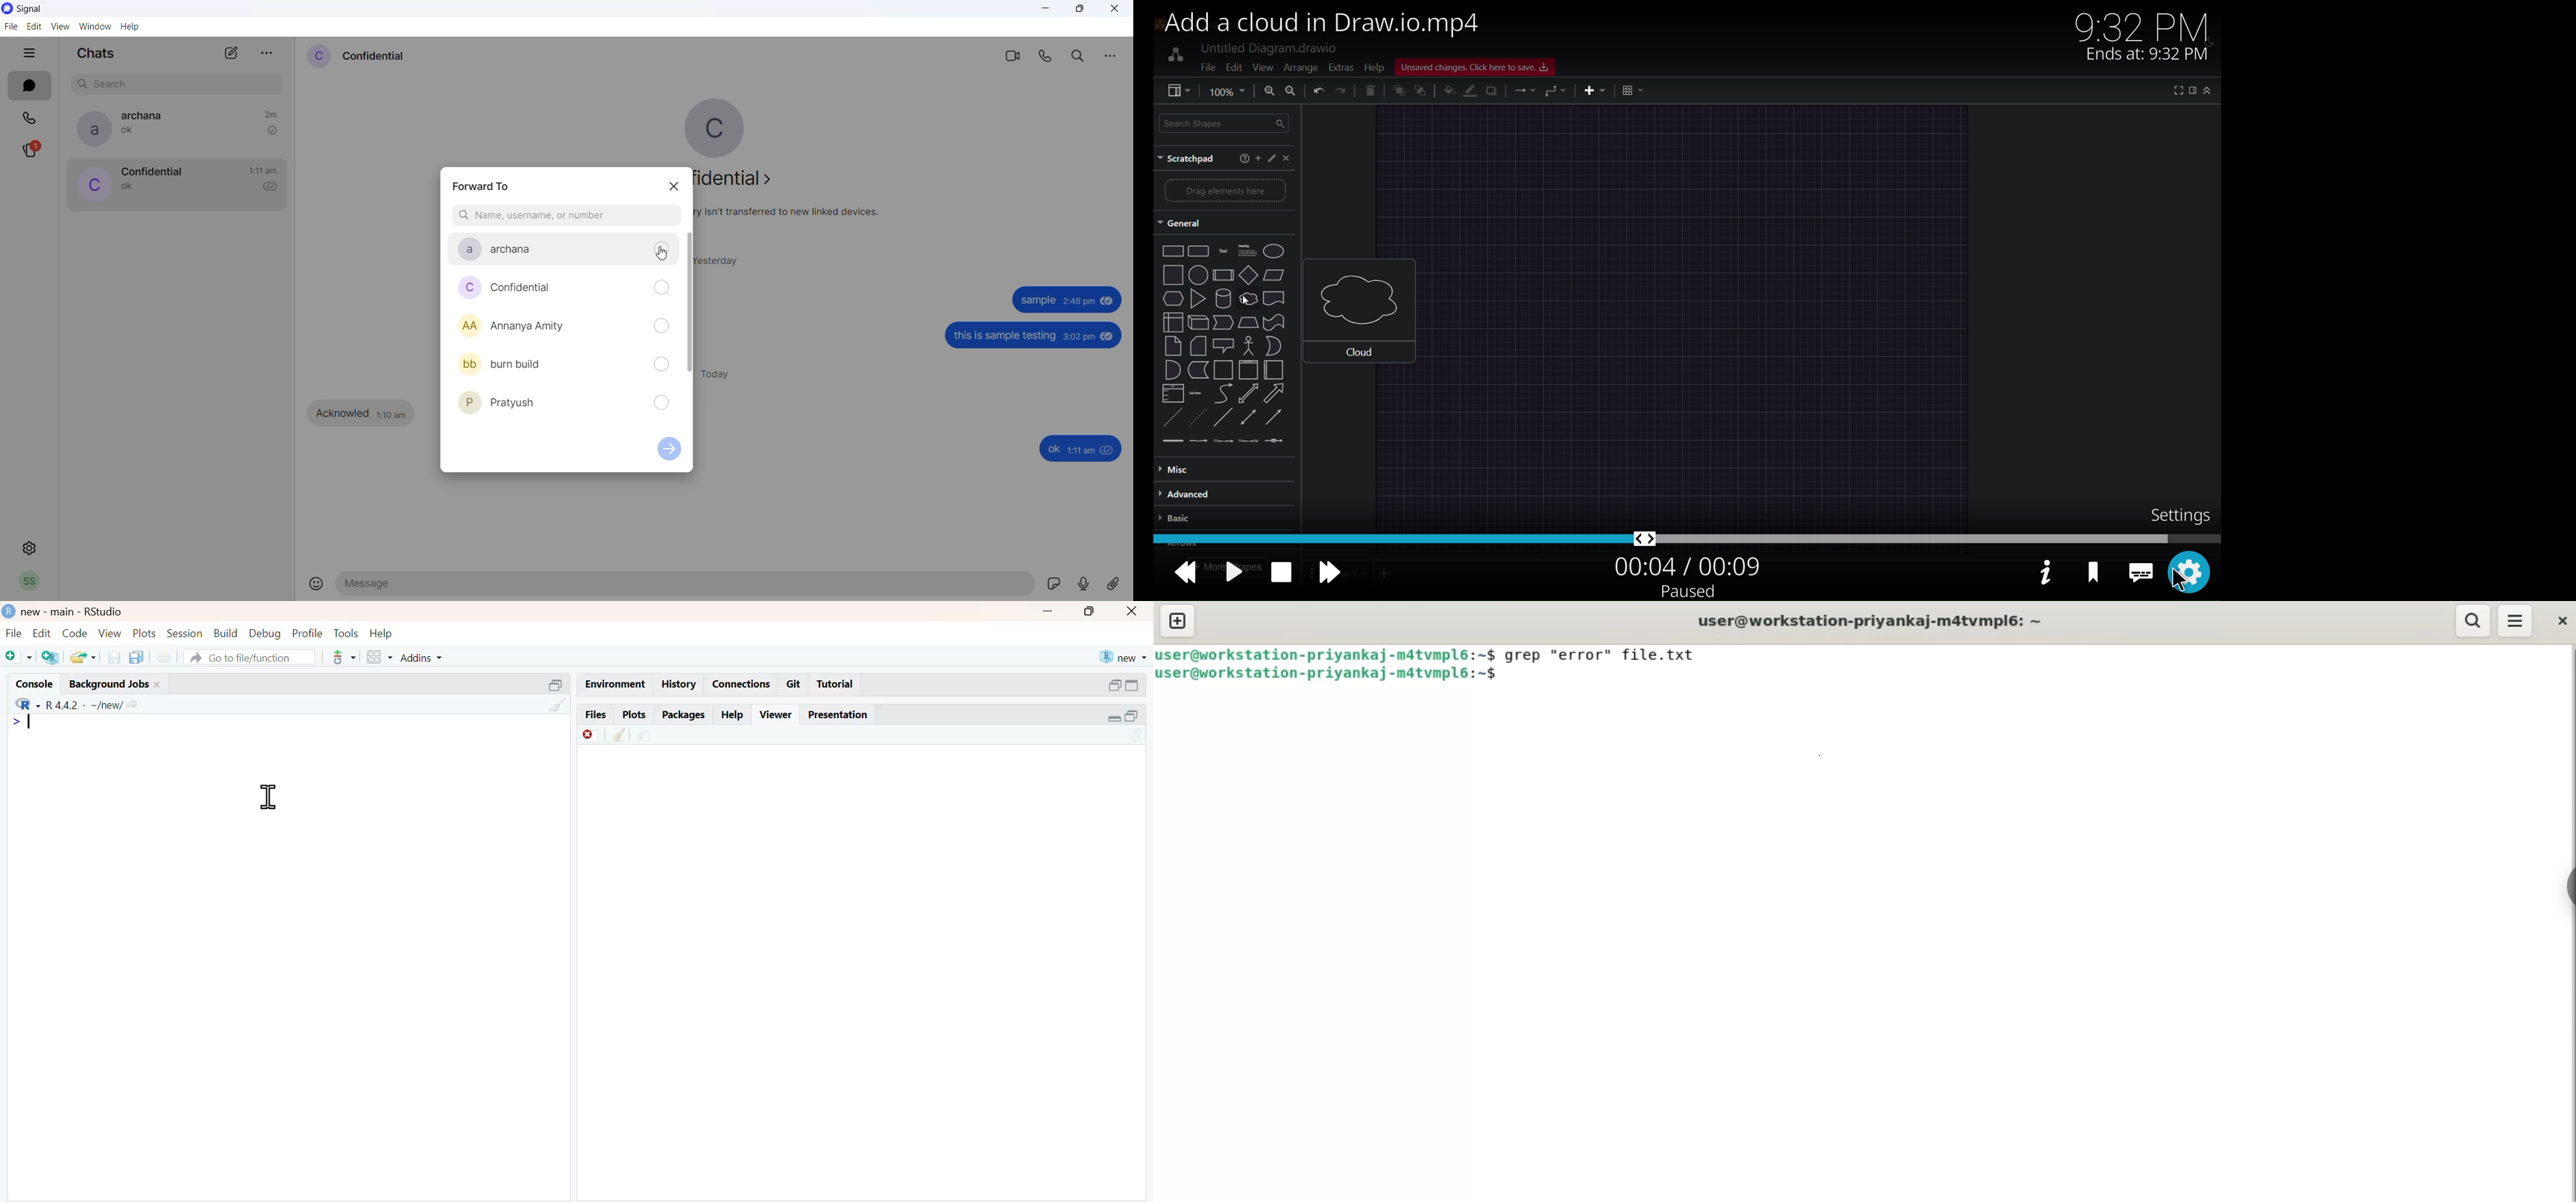  What do you see at coordinates (620, 735) in the screenshot?
I see `clean` at bounding box center [620, 735].